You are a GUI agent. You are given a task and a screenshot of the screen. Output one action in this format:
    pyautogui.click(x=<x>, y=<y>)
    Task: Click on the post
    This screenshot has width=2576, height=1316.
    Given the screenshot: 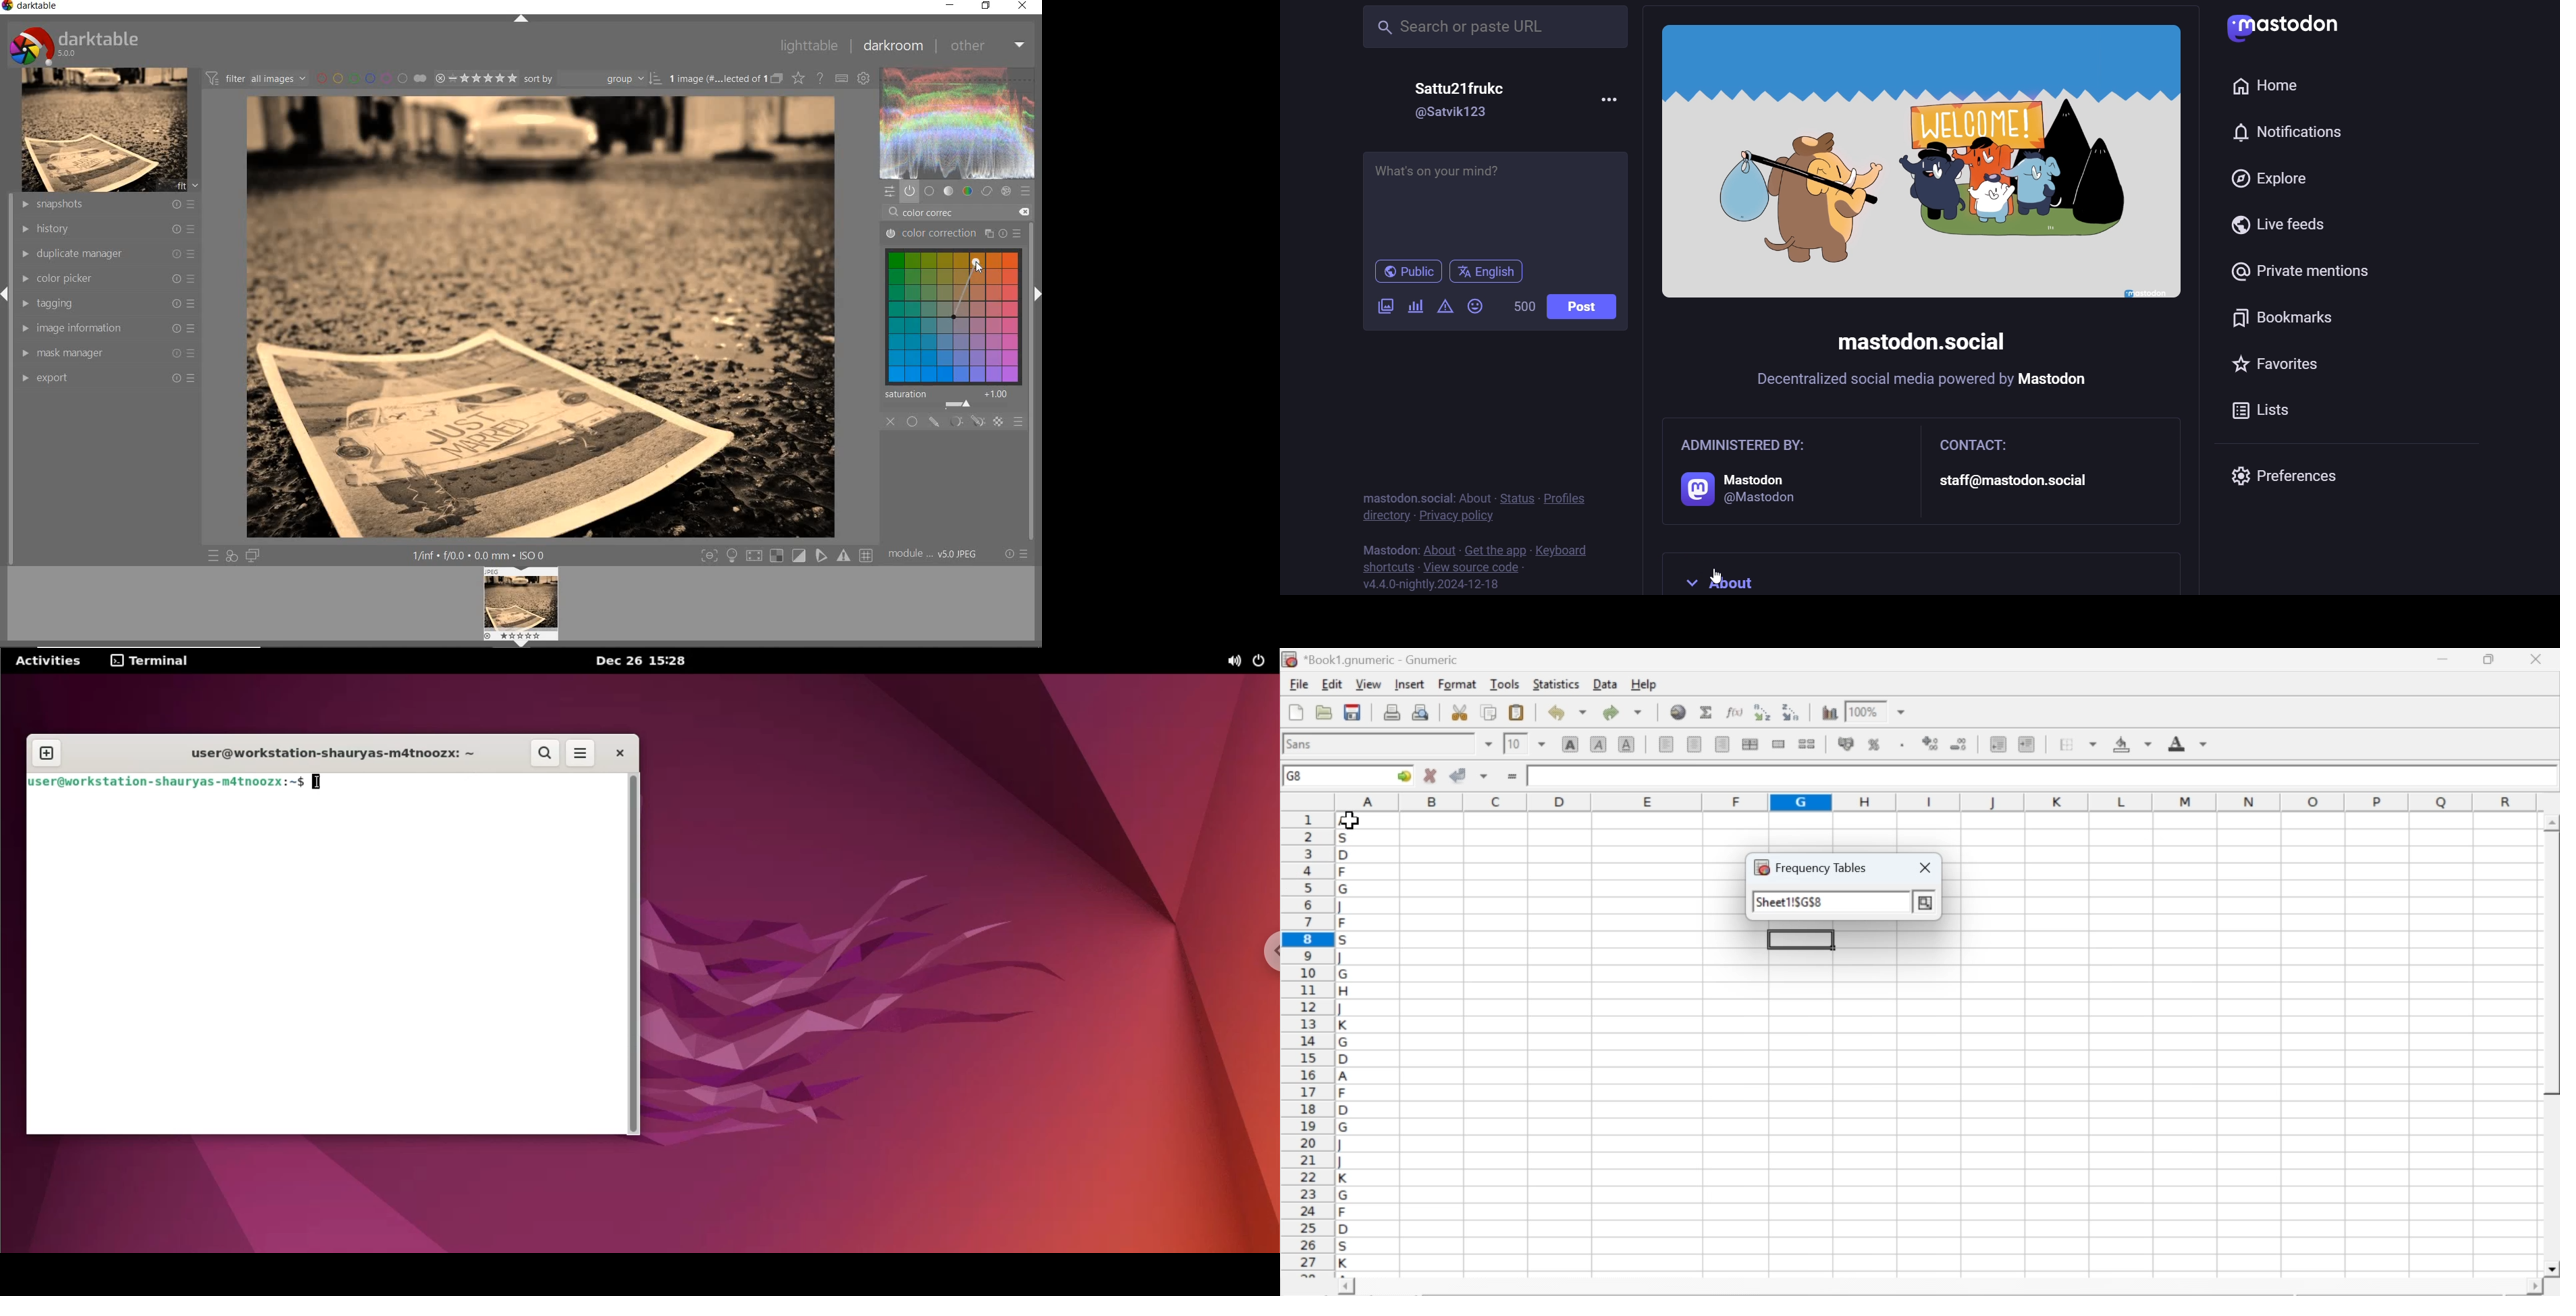 What is the action you would take?
    pyautogui.click(x=1588, y=306)
    